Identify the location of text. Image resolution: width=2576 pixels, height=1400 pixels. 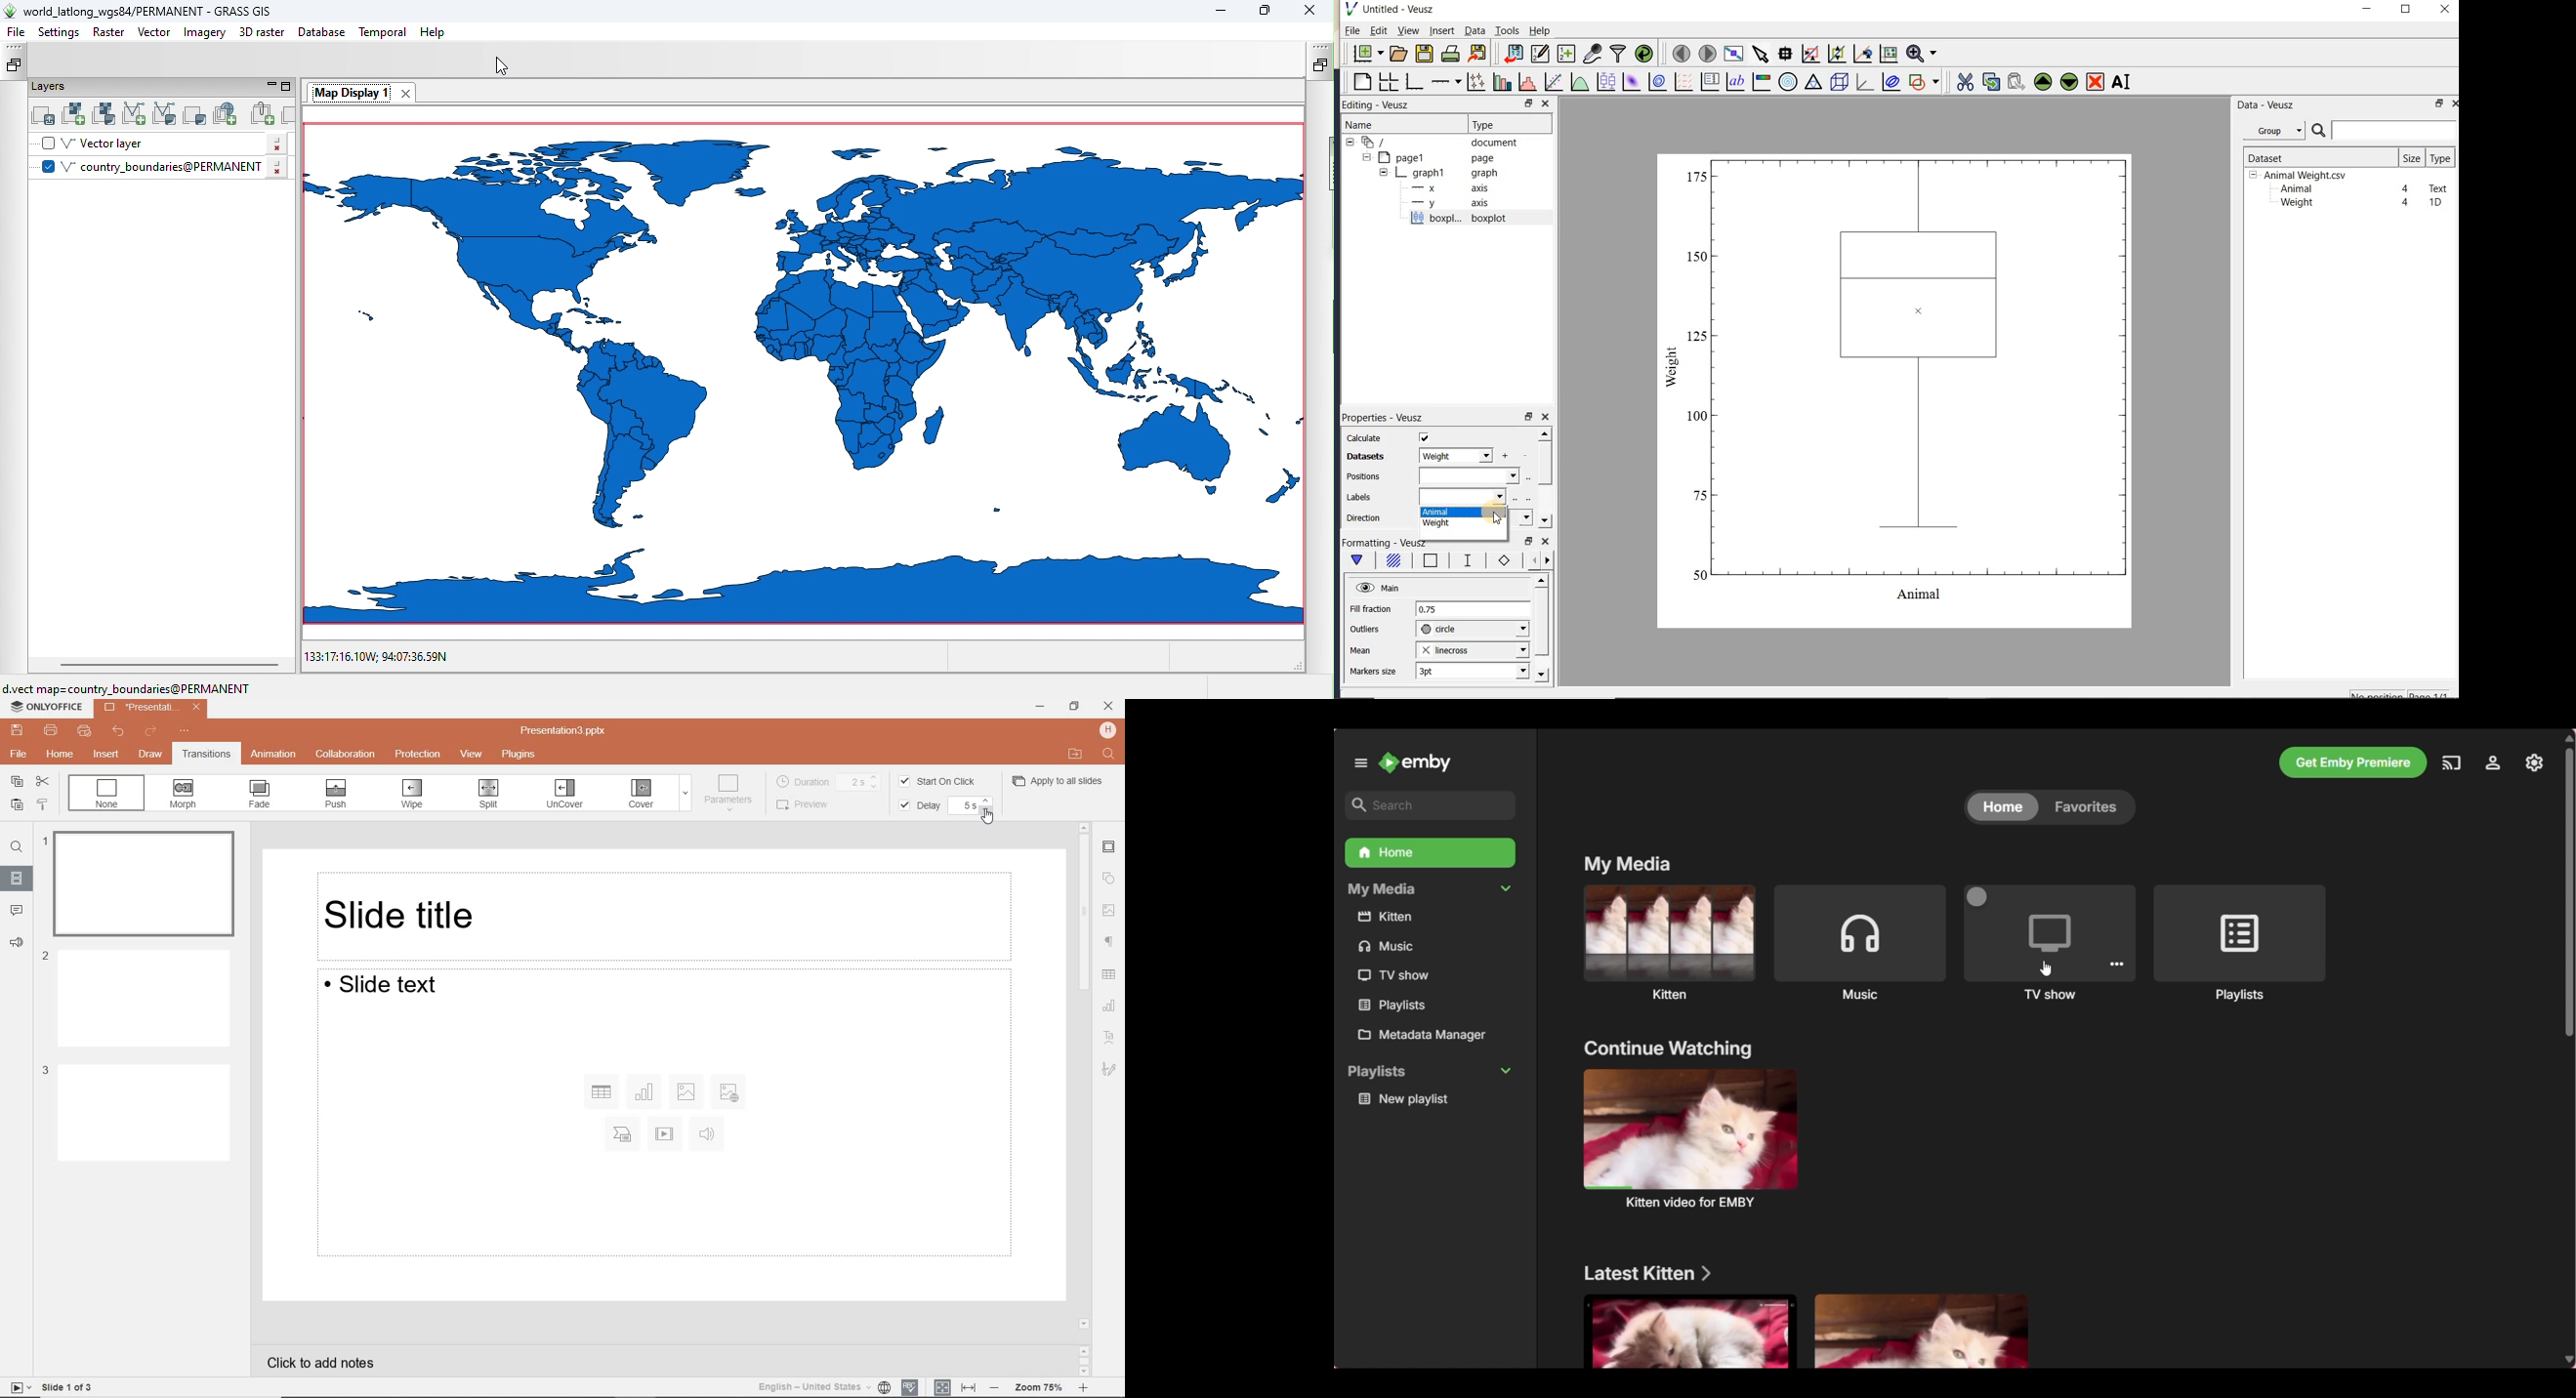
(2051, 995).